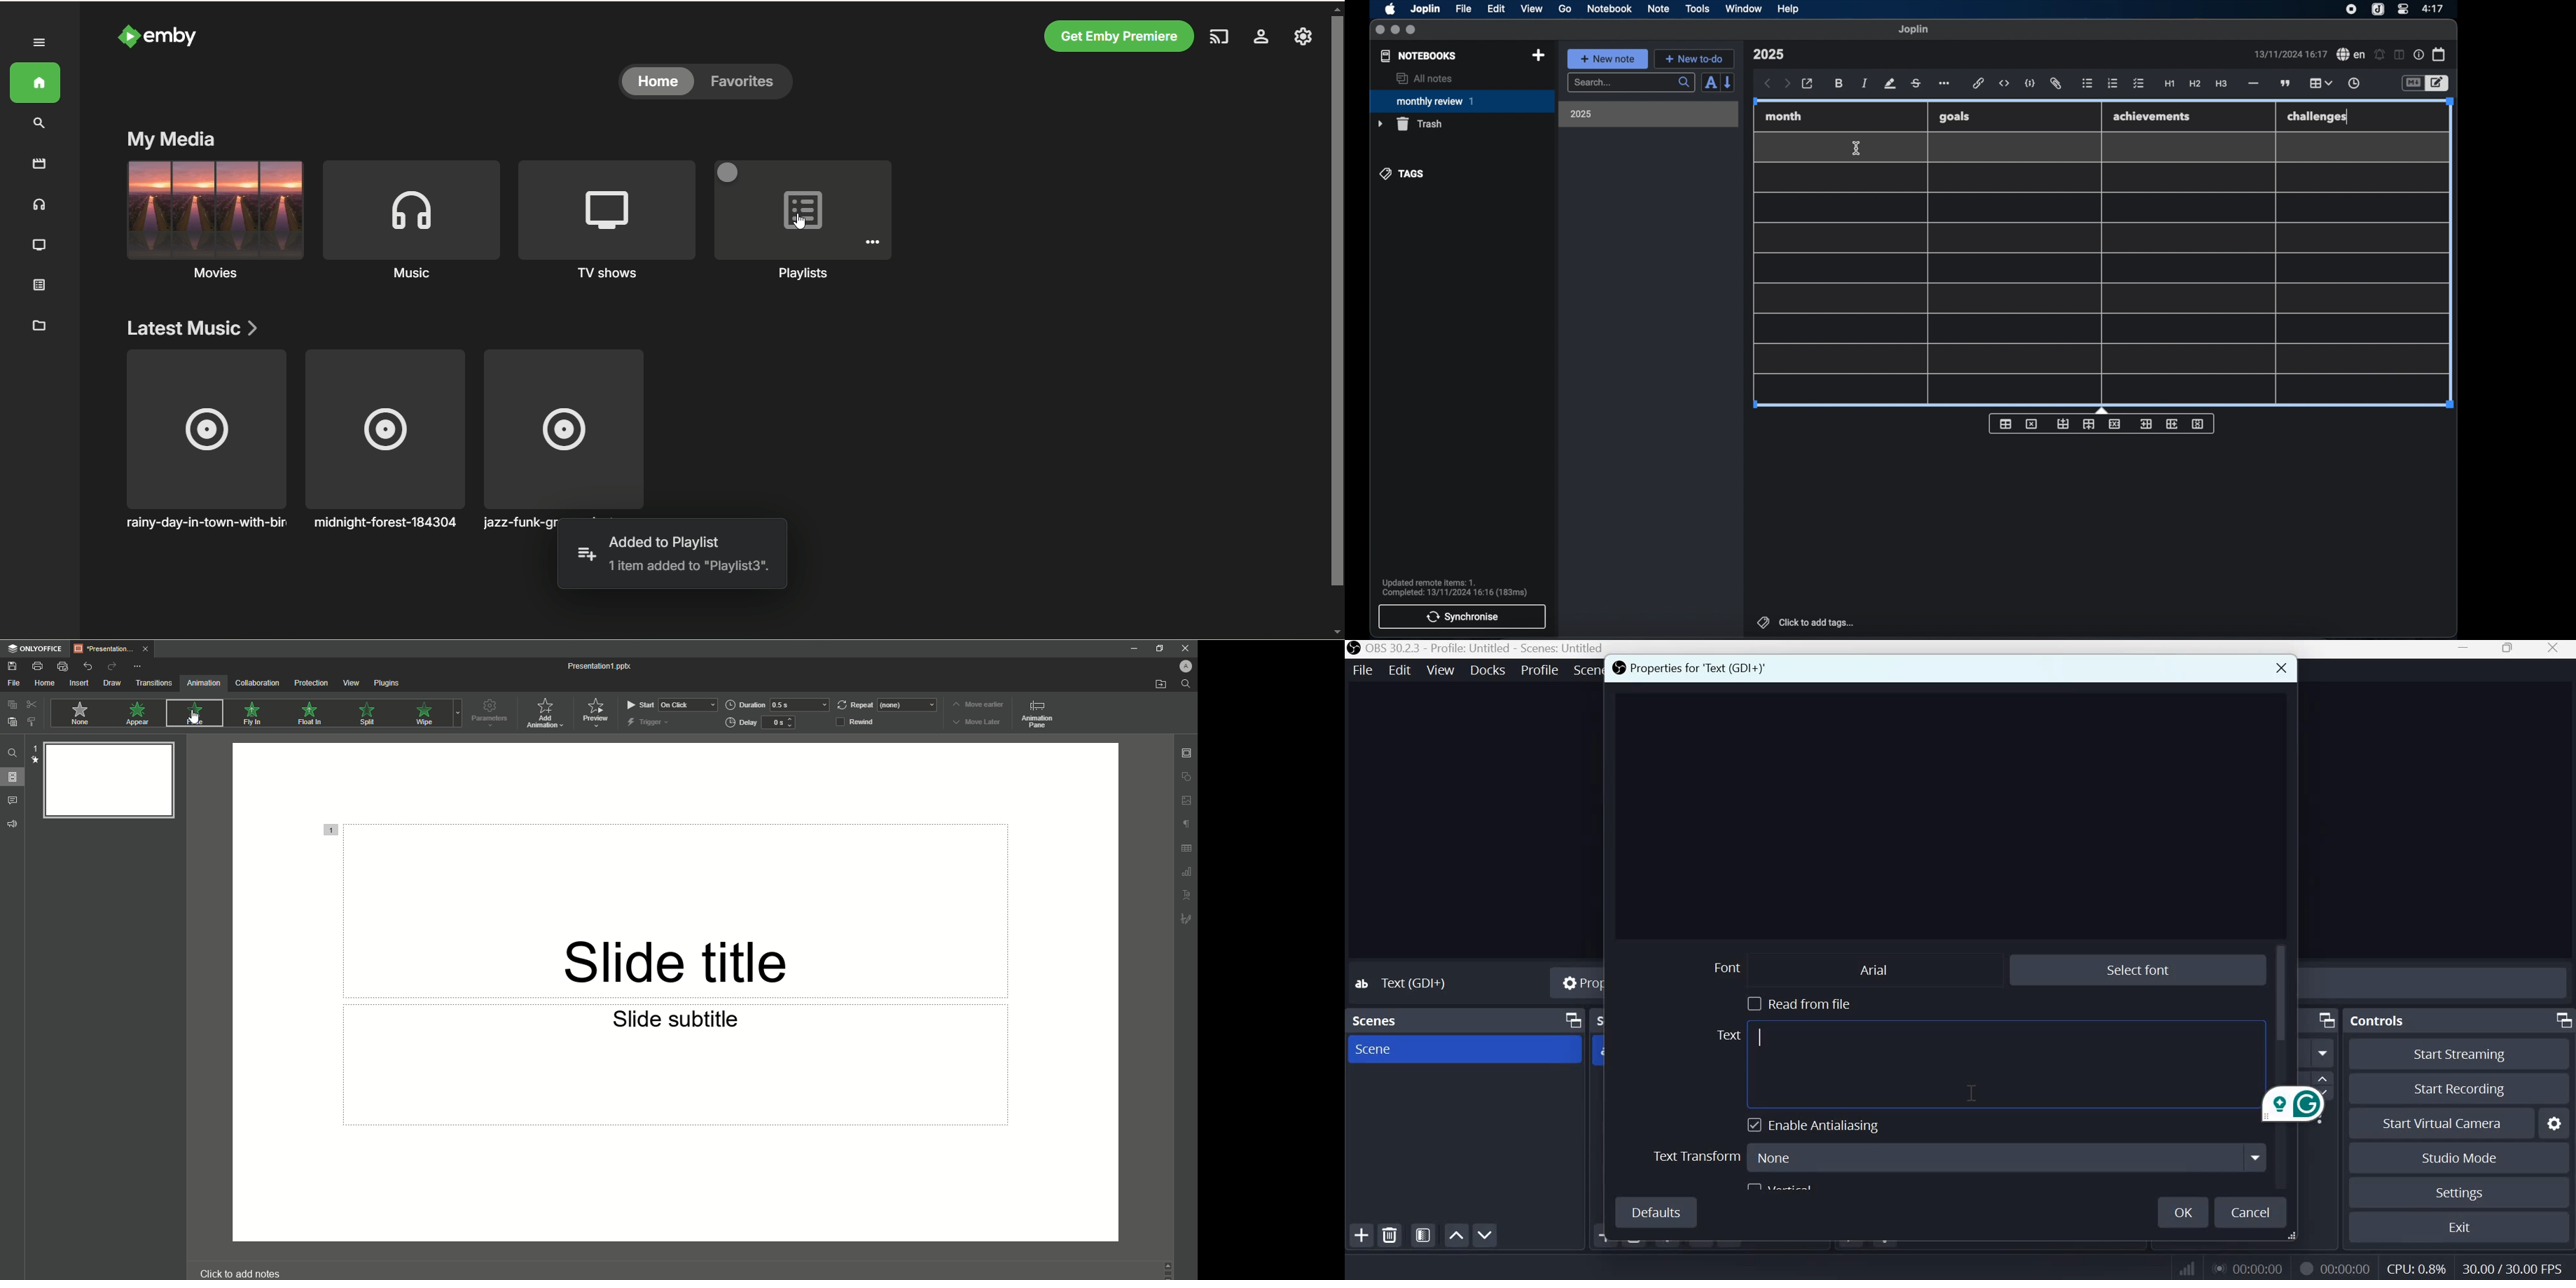 The height and width of the screenshot is (1288, 2576). I want to click on Find, so click(1186, 684).